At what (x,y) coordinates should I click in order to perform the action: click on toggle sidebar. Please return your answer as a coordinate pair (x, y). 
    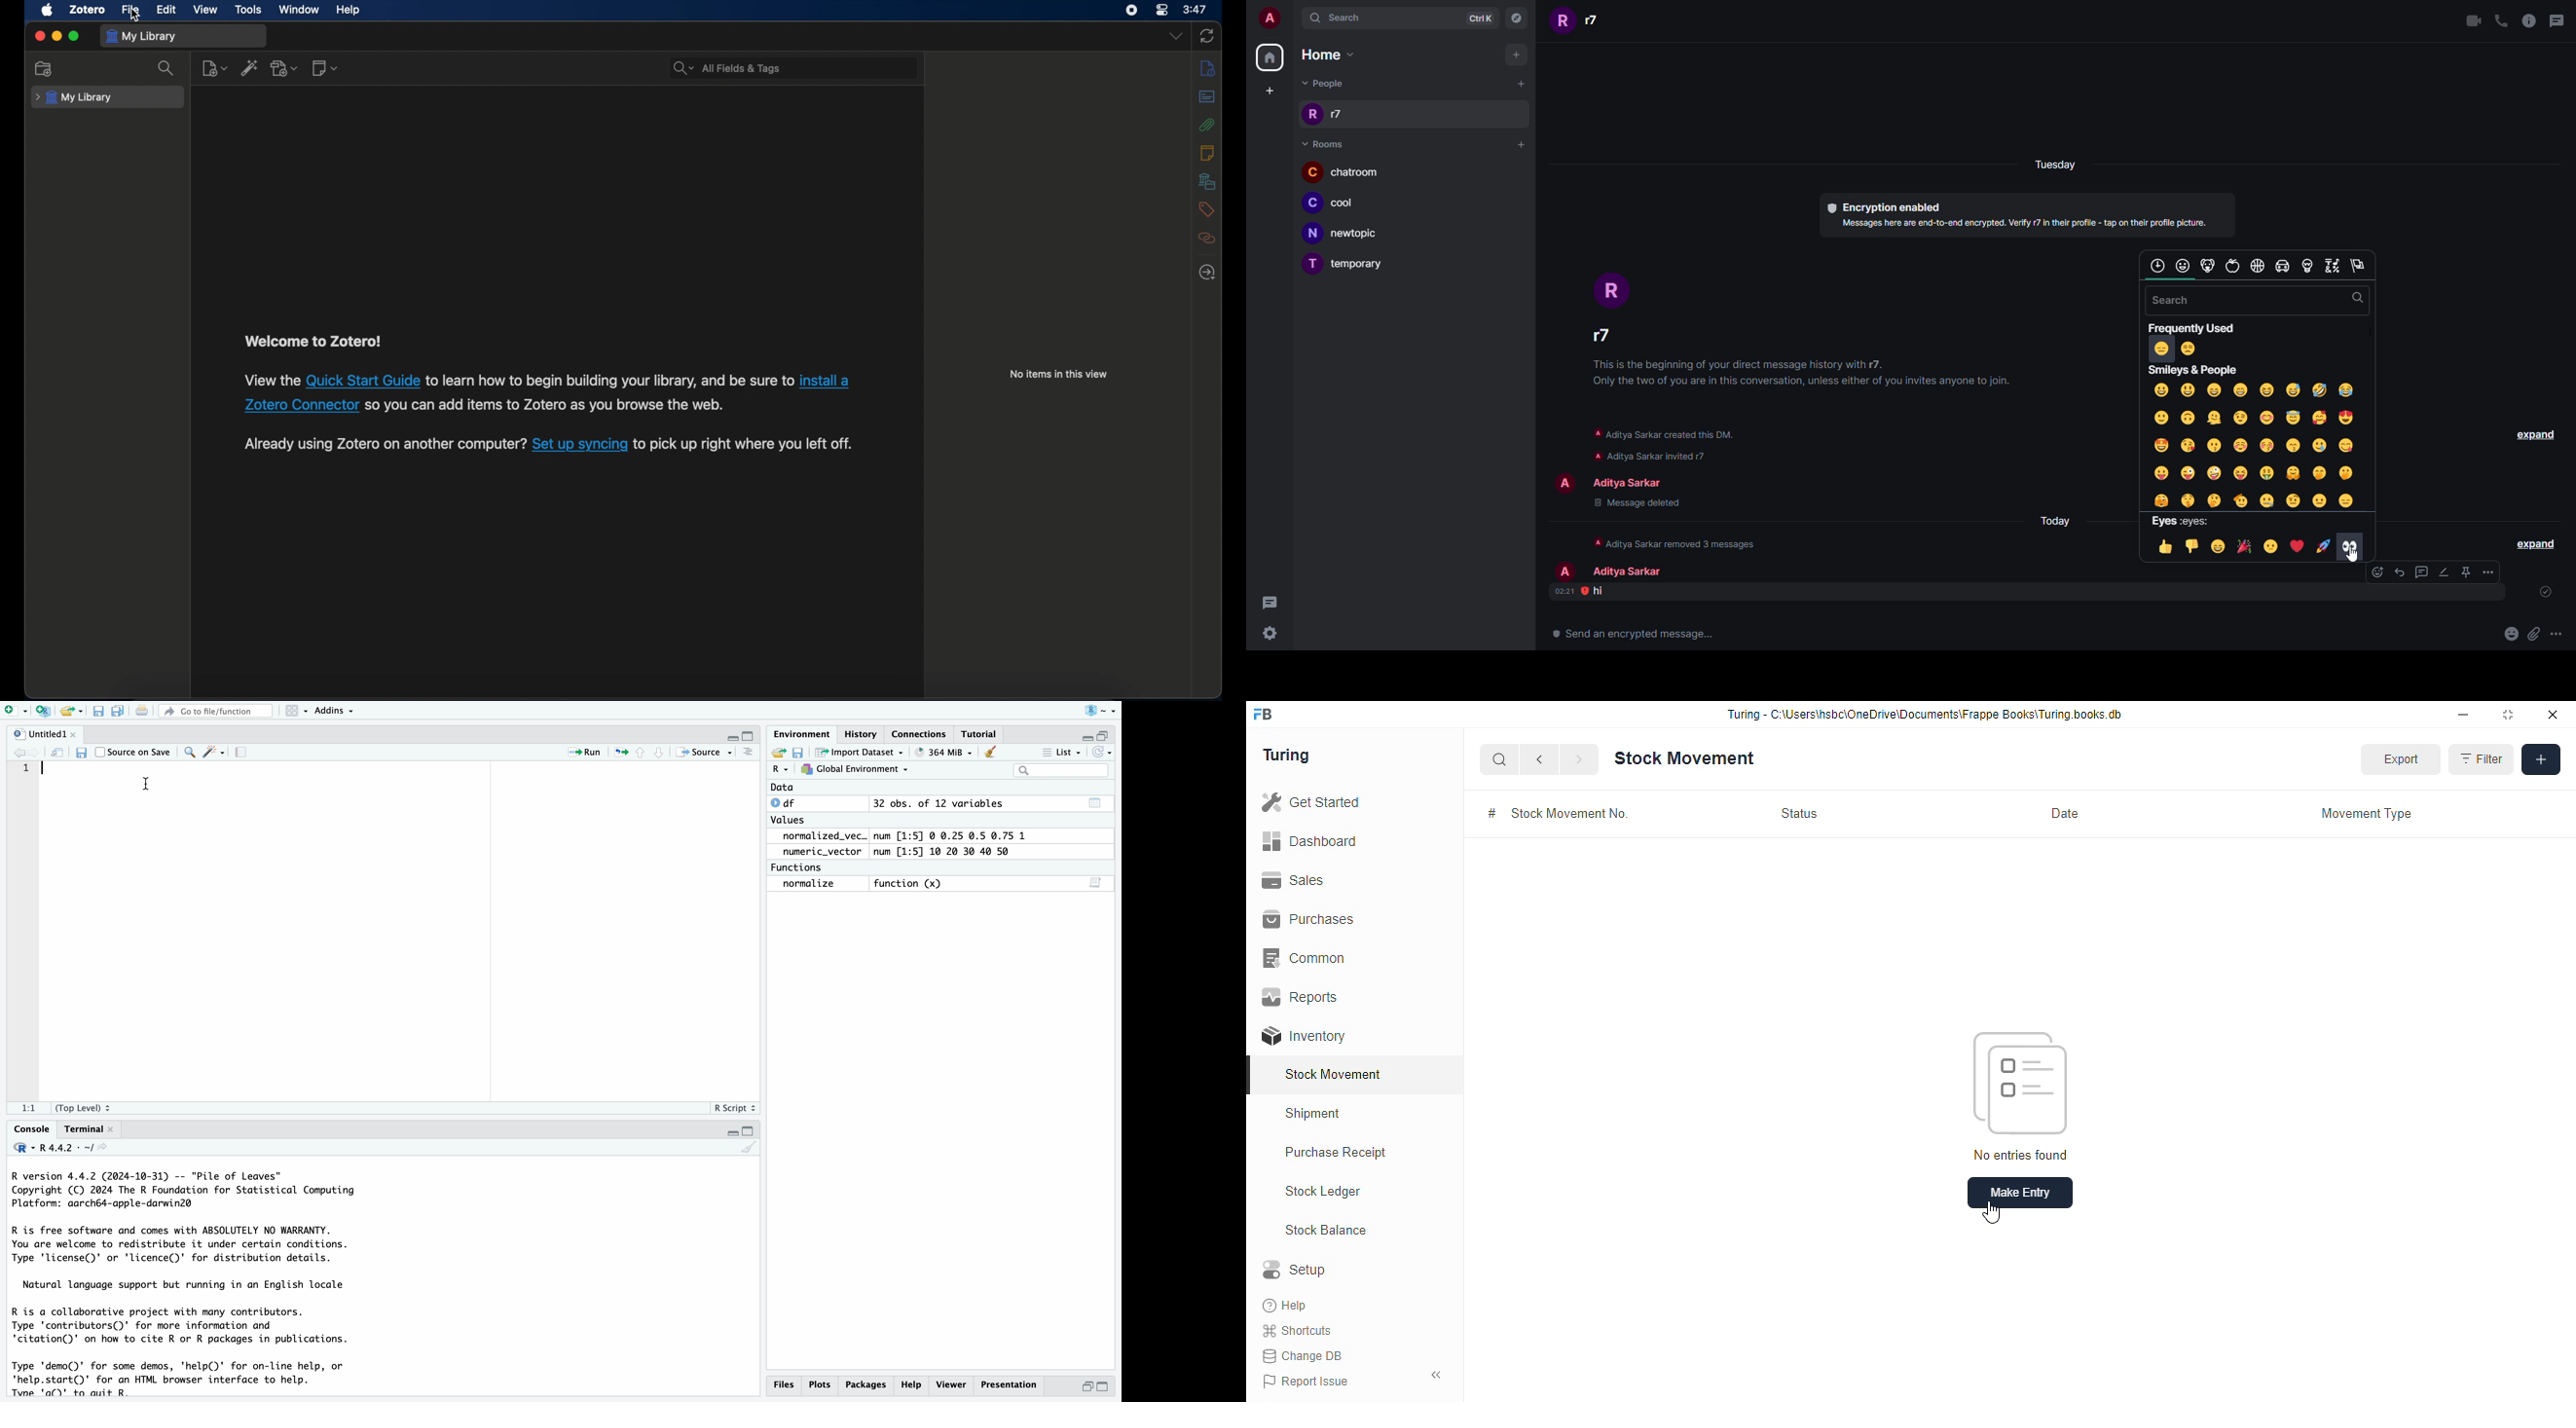
    Looking at the image, I should click on (1437, 1375).